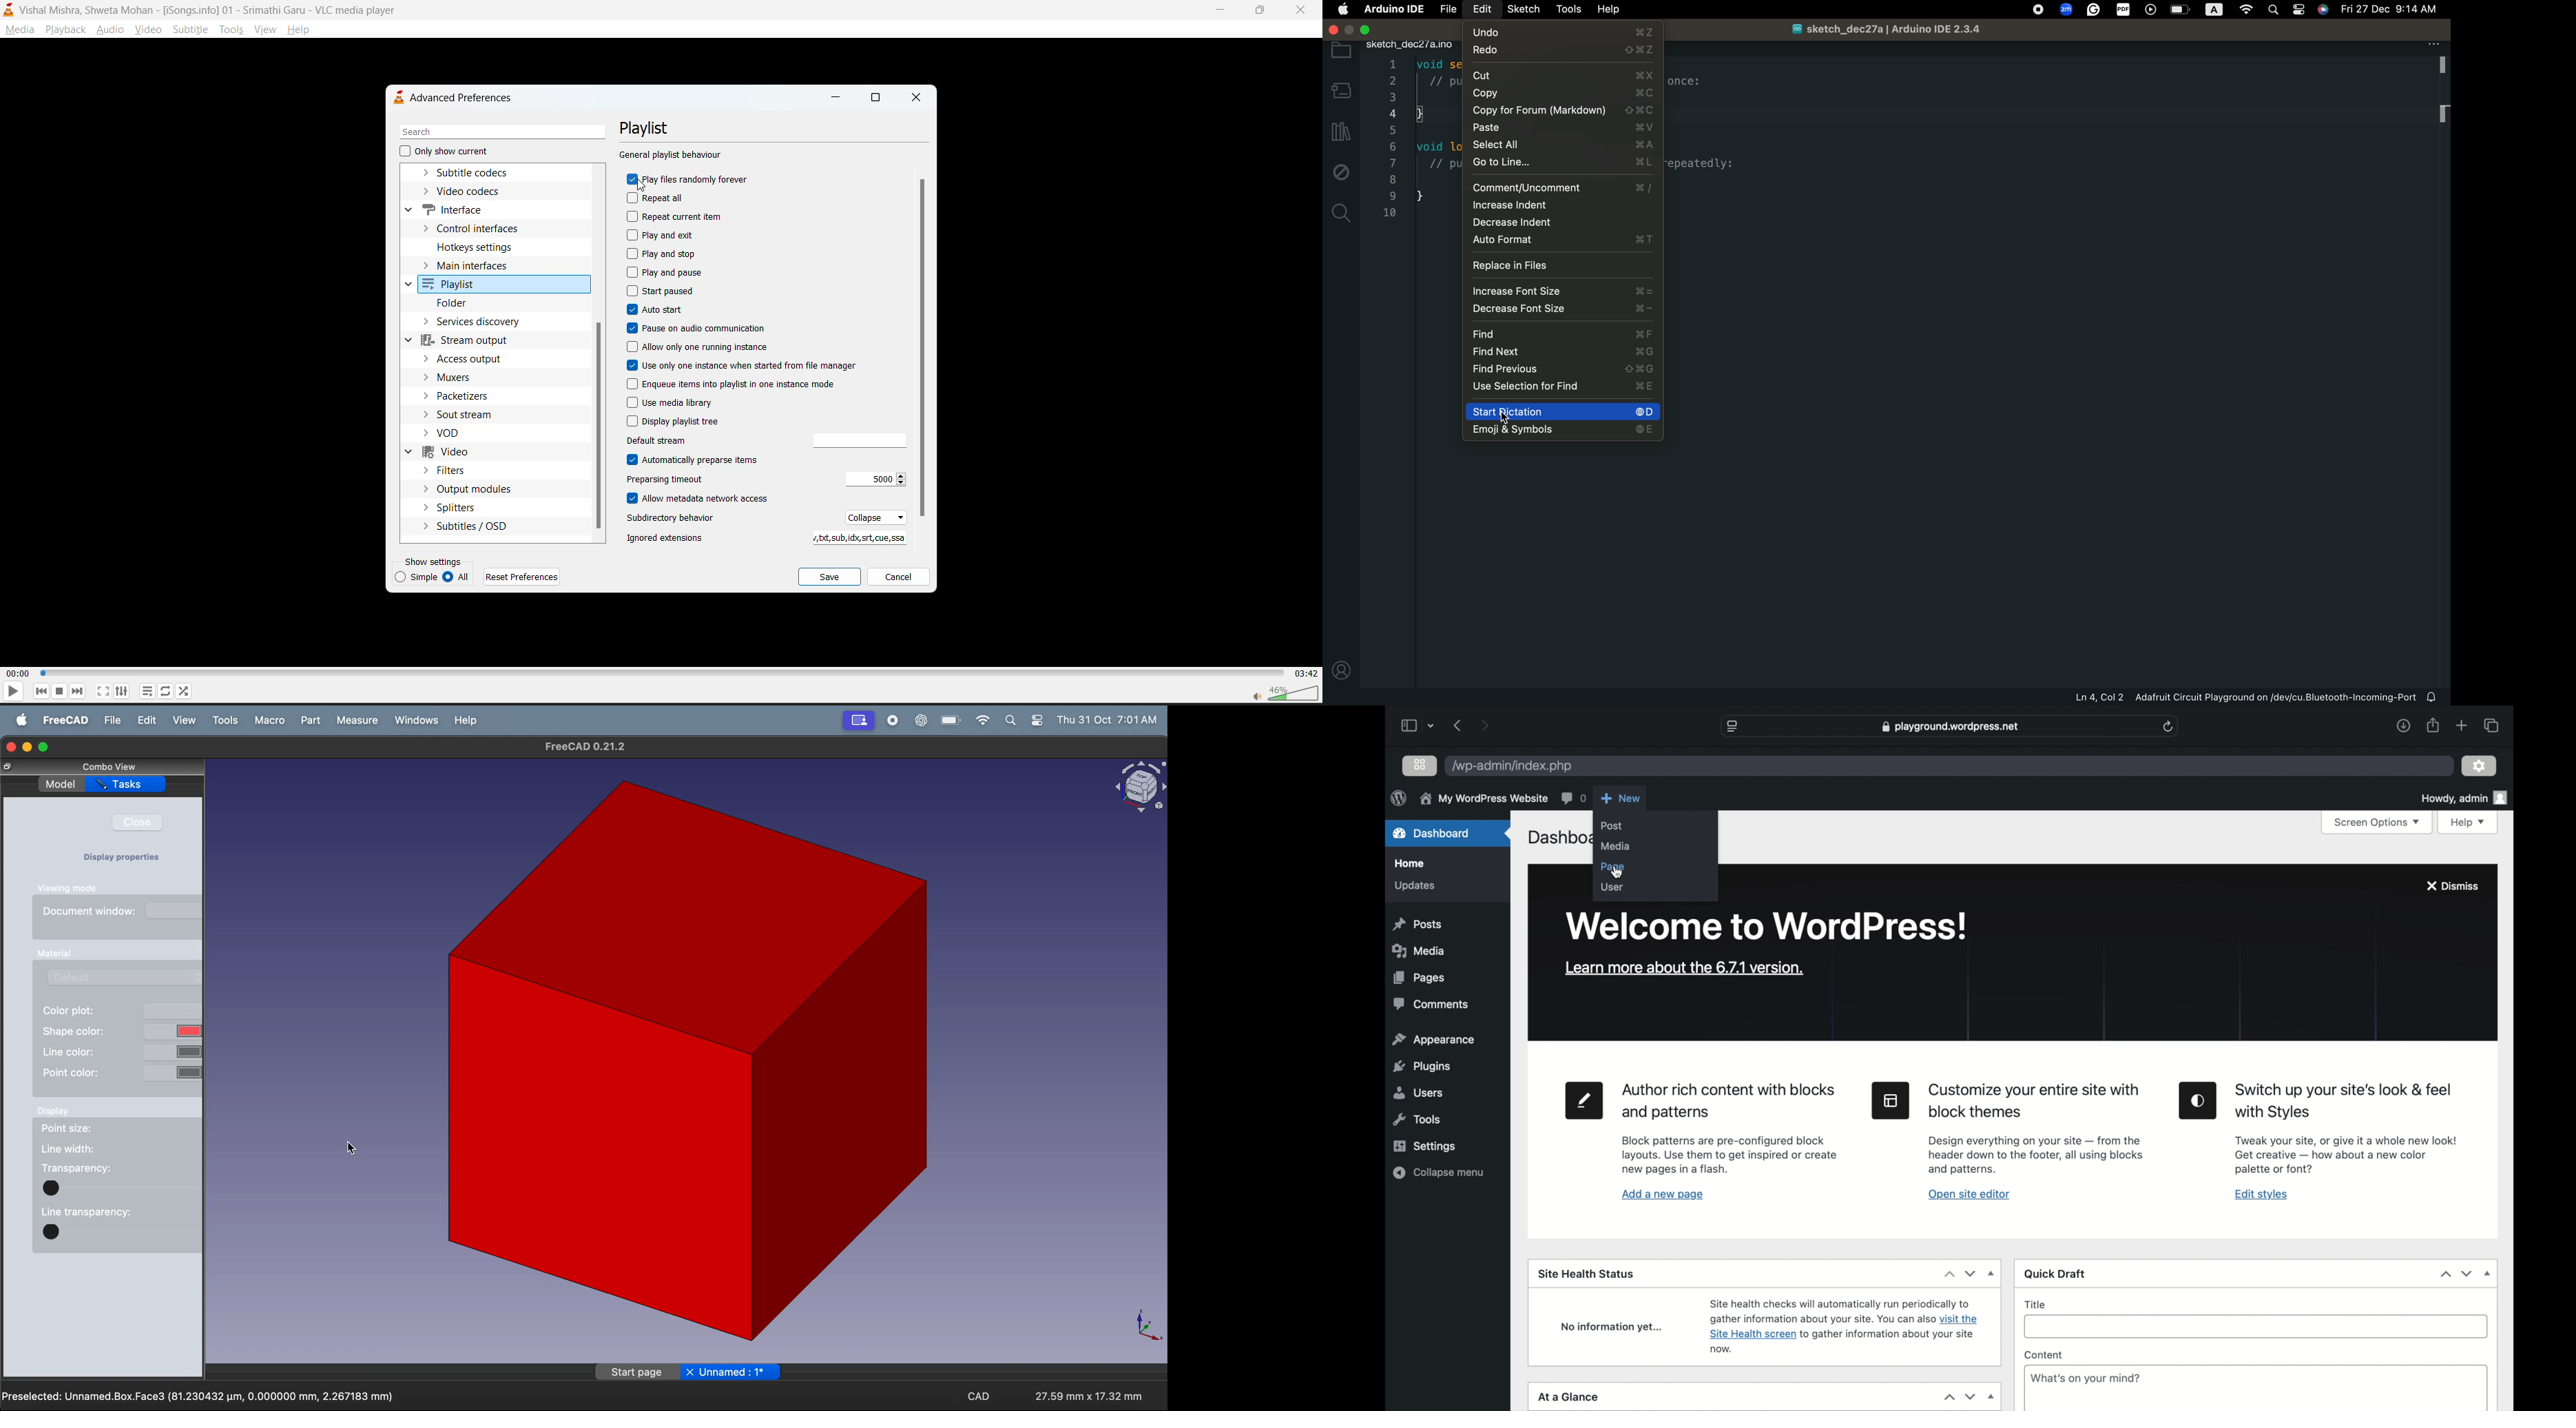 The width and height of the screenshot is (2576, 1428). I want to click on chatgpt, so click(921, 721).